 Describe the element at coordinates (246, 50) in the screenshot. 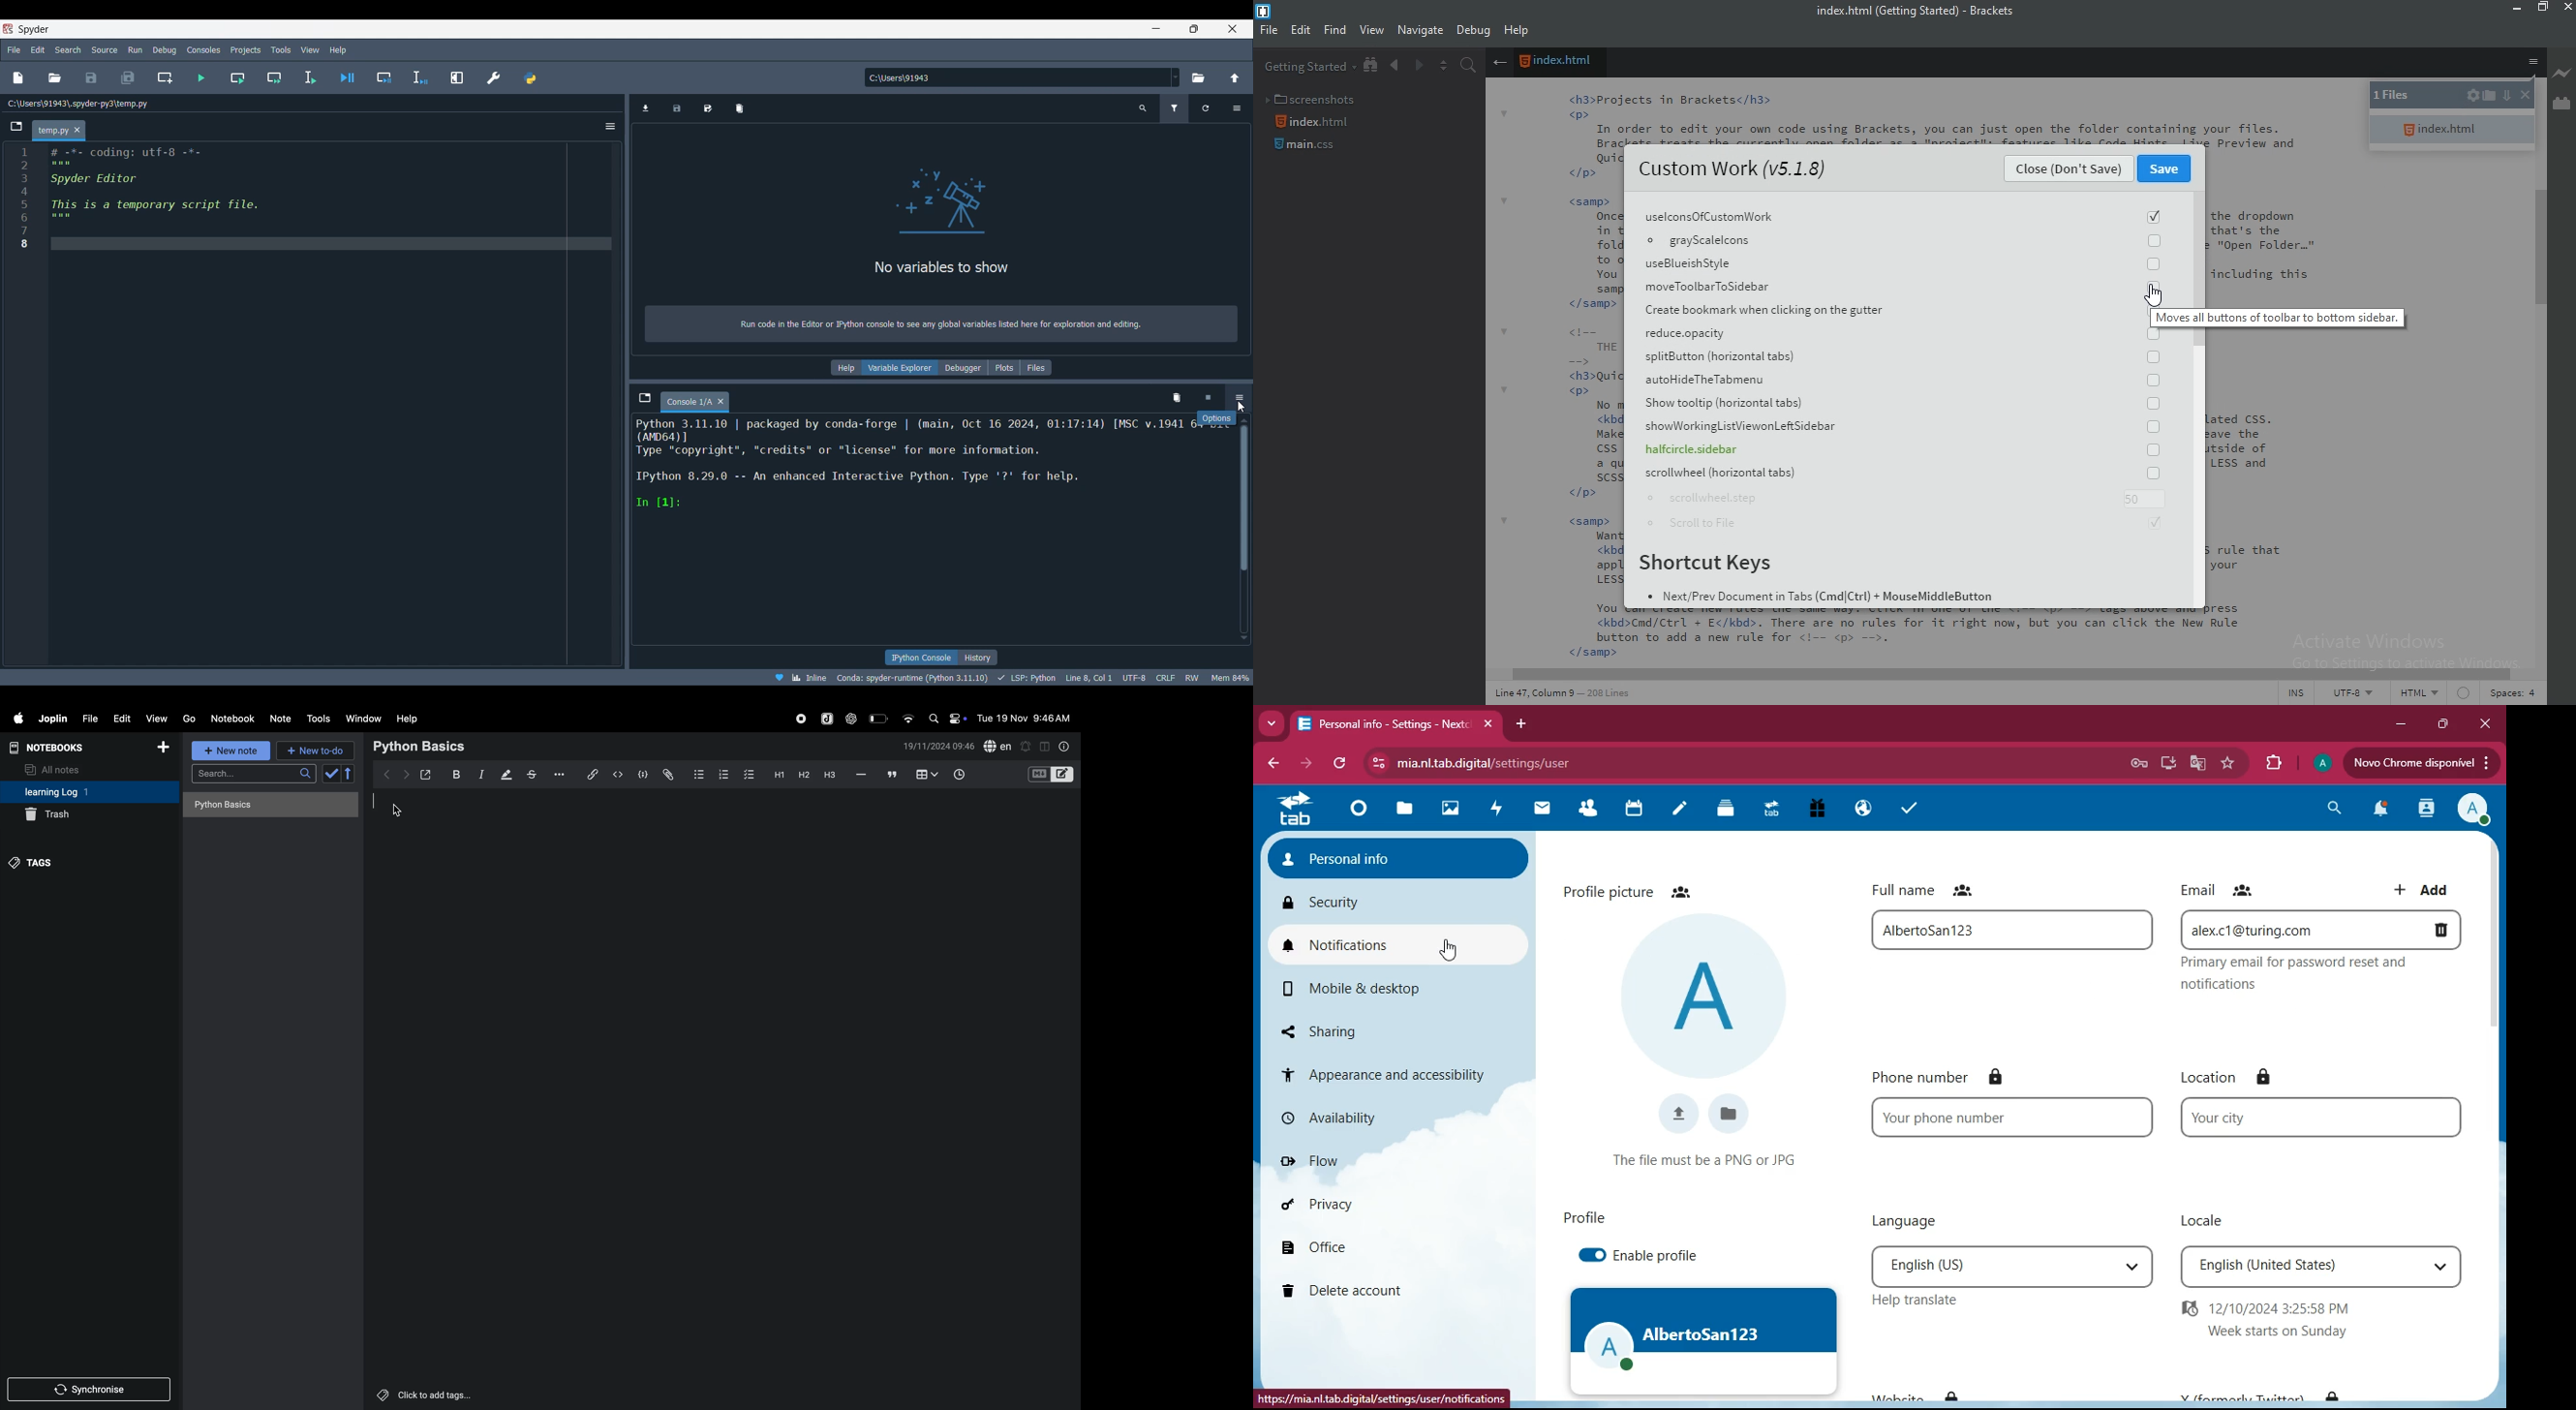

I see `Projects menu` at that location.